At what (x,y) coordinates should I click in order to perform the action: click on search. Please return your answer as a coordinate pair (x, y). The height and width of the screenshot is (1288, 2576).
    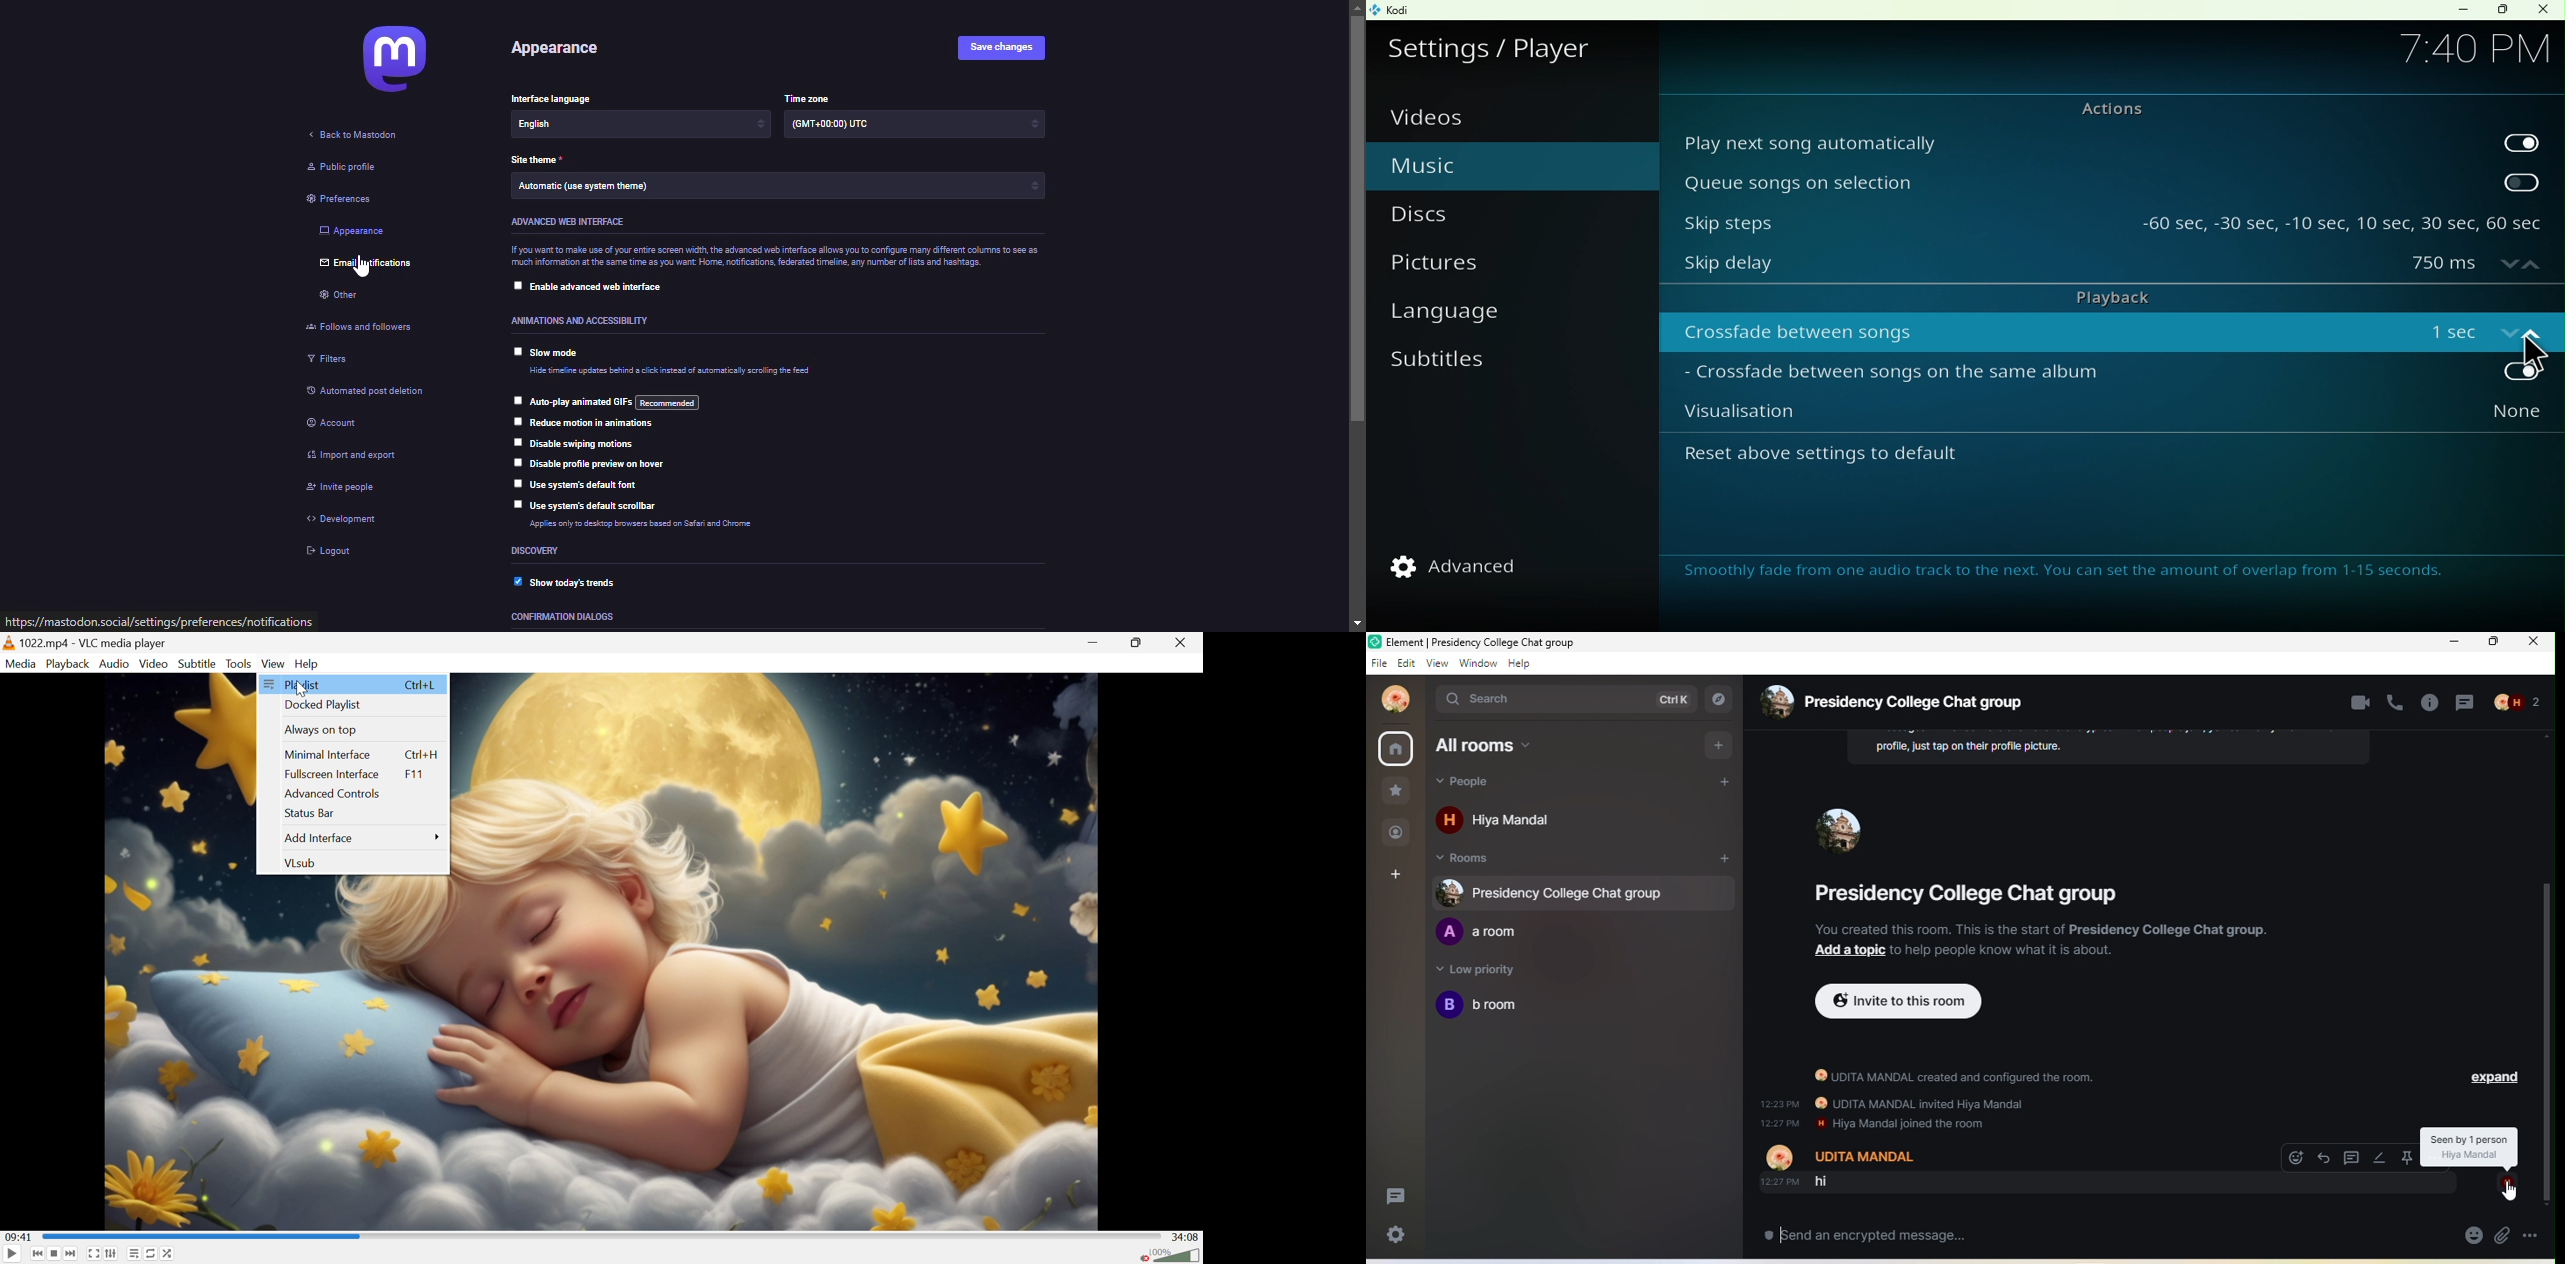
    Looking at the image, I should click on (1567, 701).